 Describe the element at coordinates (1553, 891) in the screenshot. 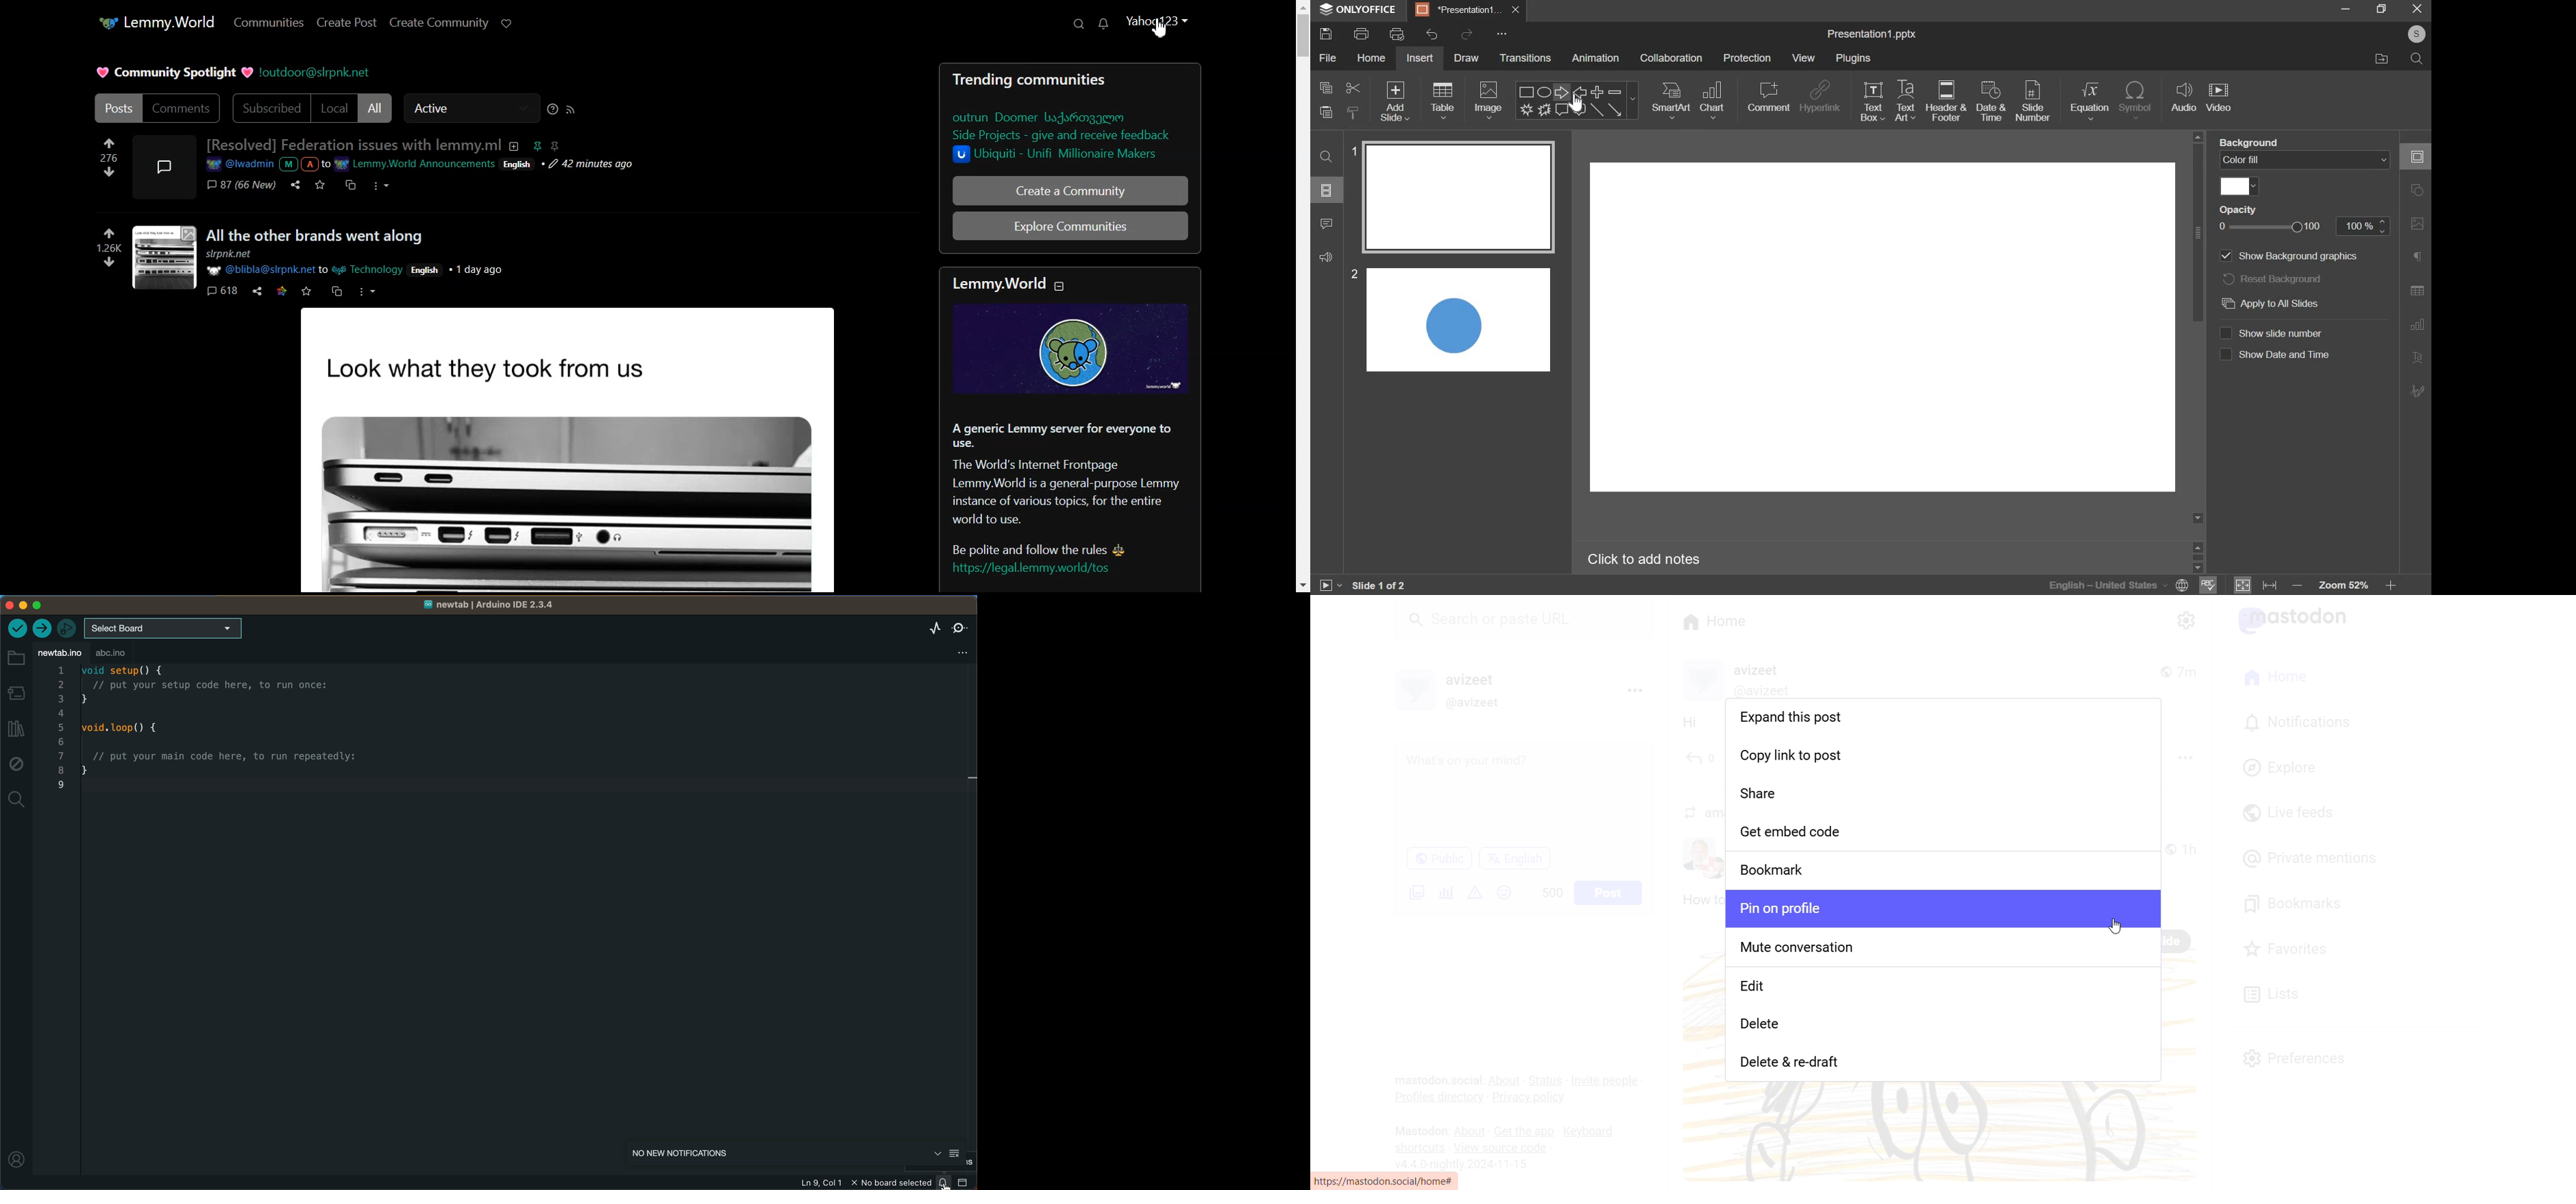

I see `Word Limit` at that location.